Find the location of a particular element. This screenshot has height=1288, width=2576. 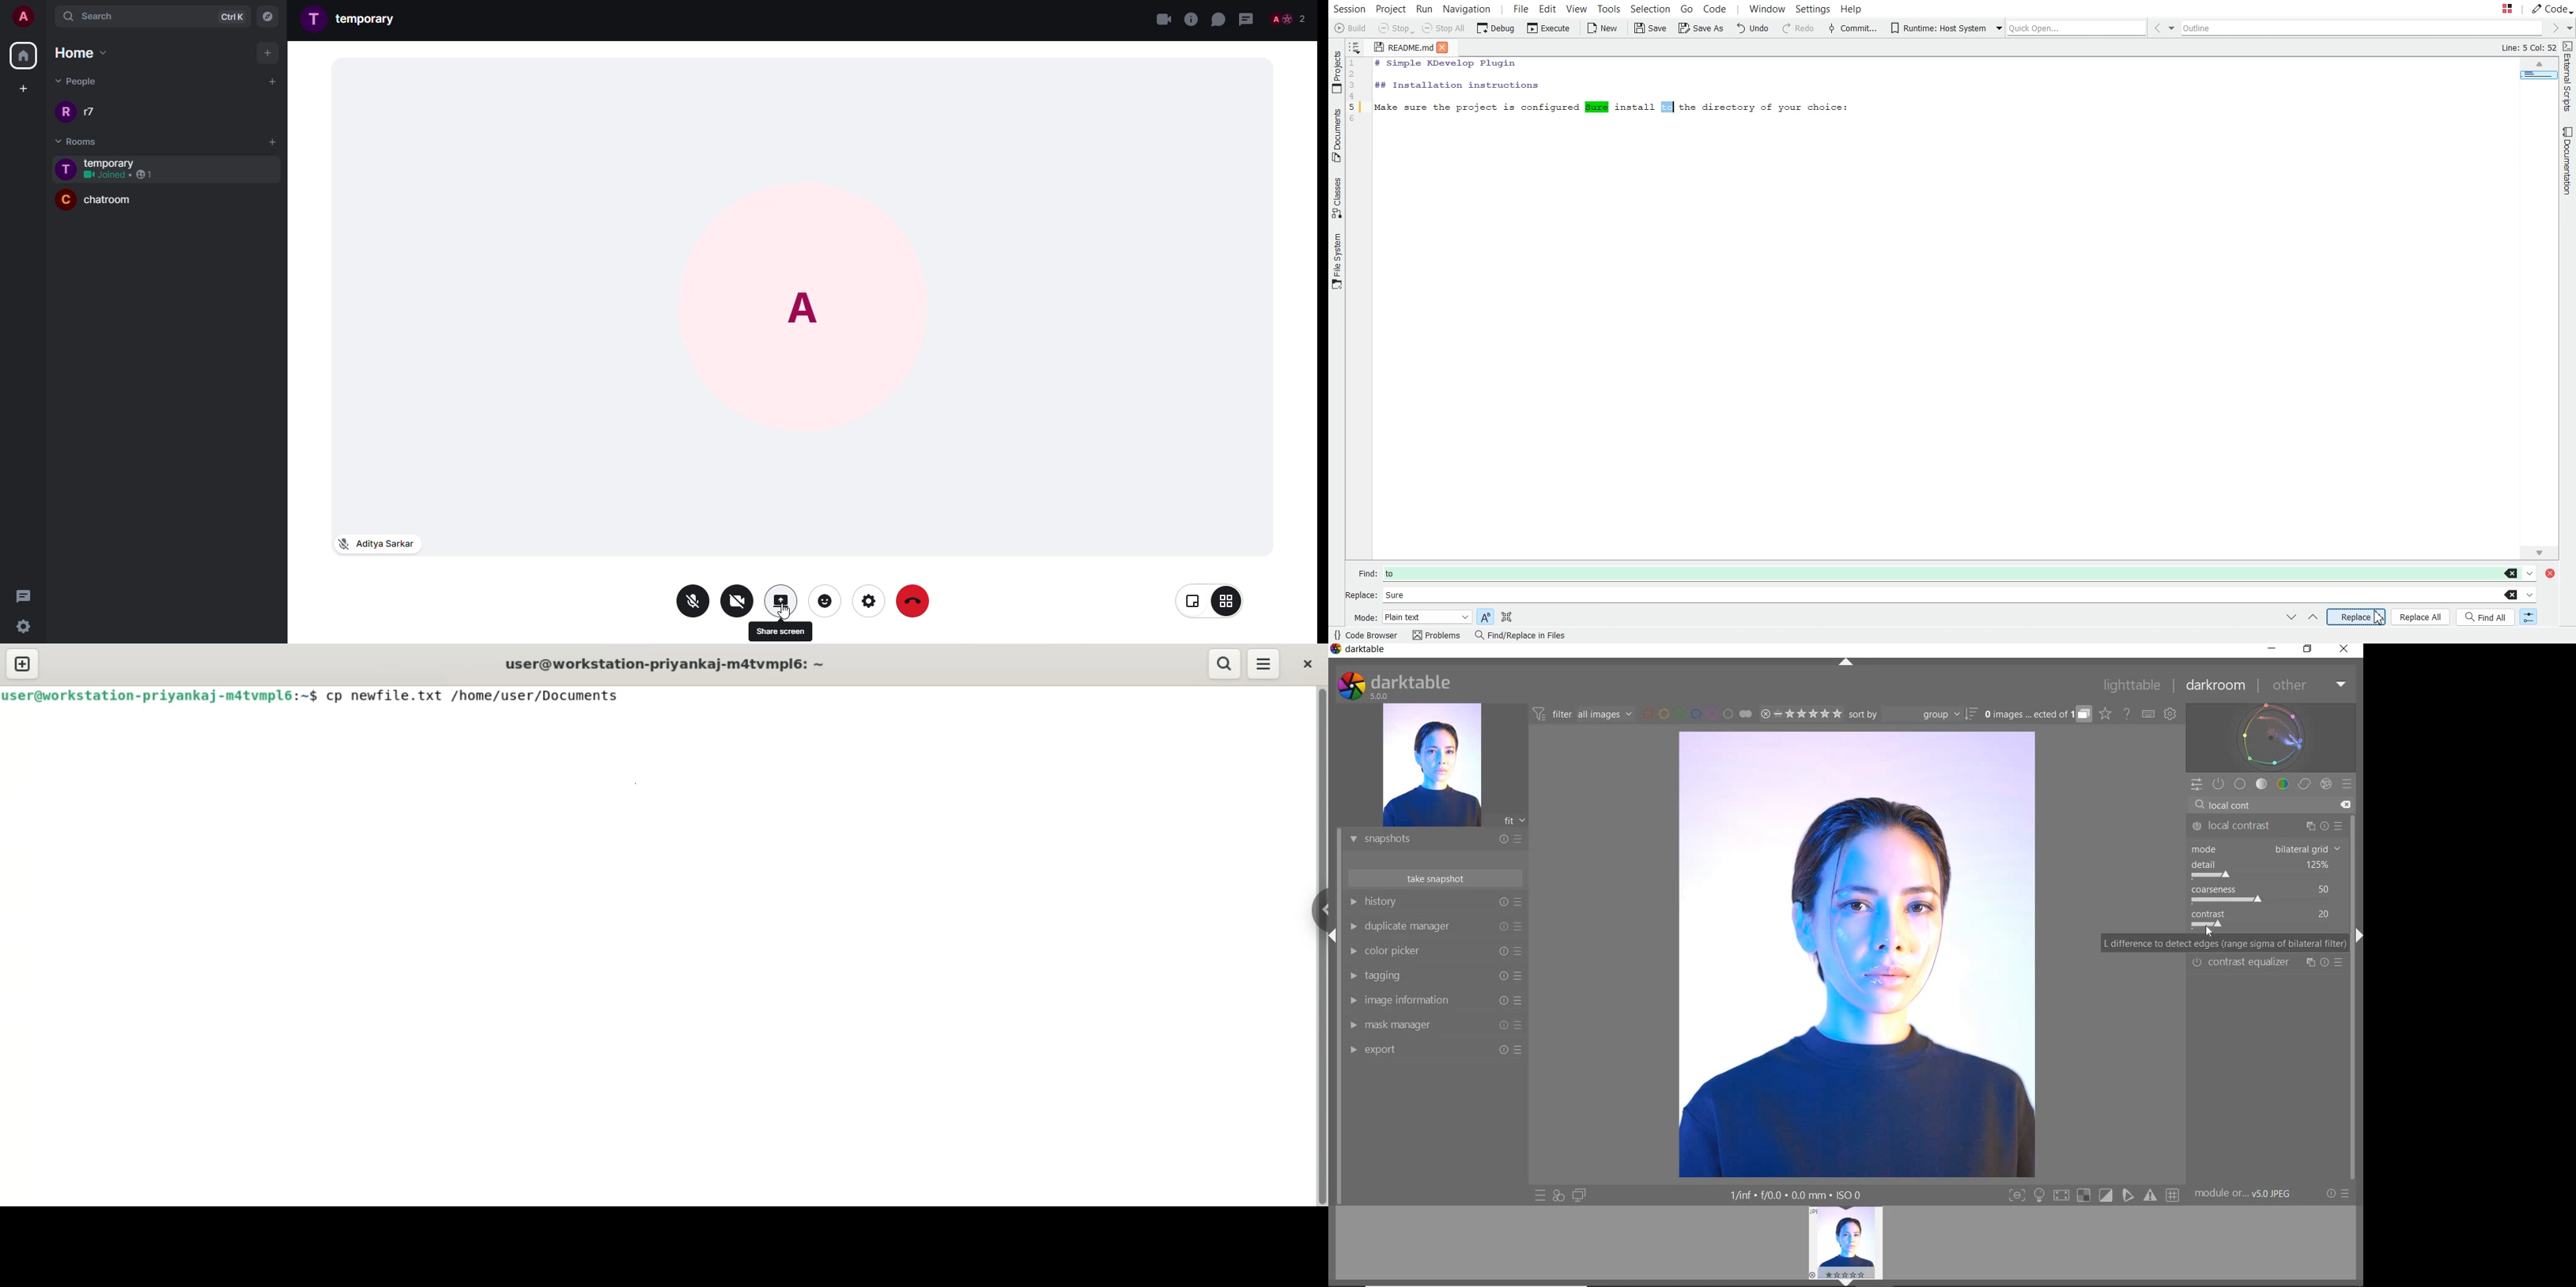

DISPLAY A SECOND DARKROOM IMAGE WINDOW is located at coordinates (1579, 1195).